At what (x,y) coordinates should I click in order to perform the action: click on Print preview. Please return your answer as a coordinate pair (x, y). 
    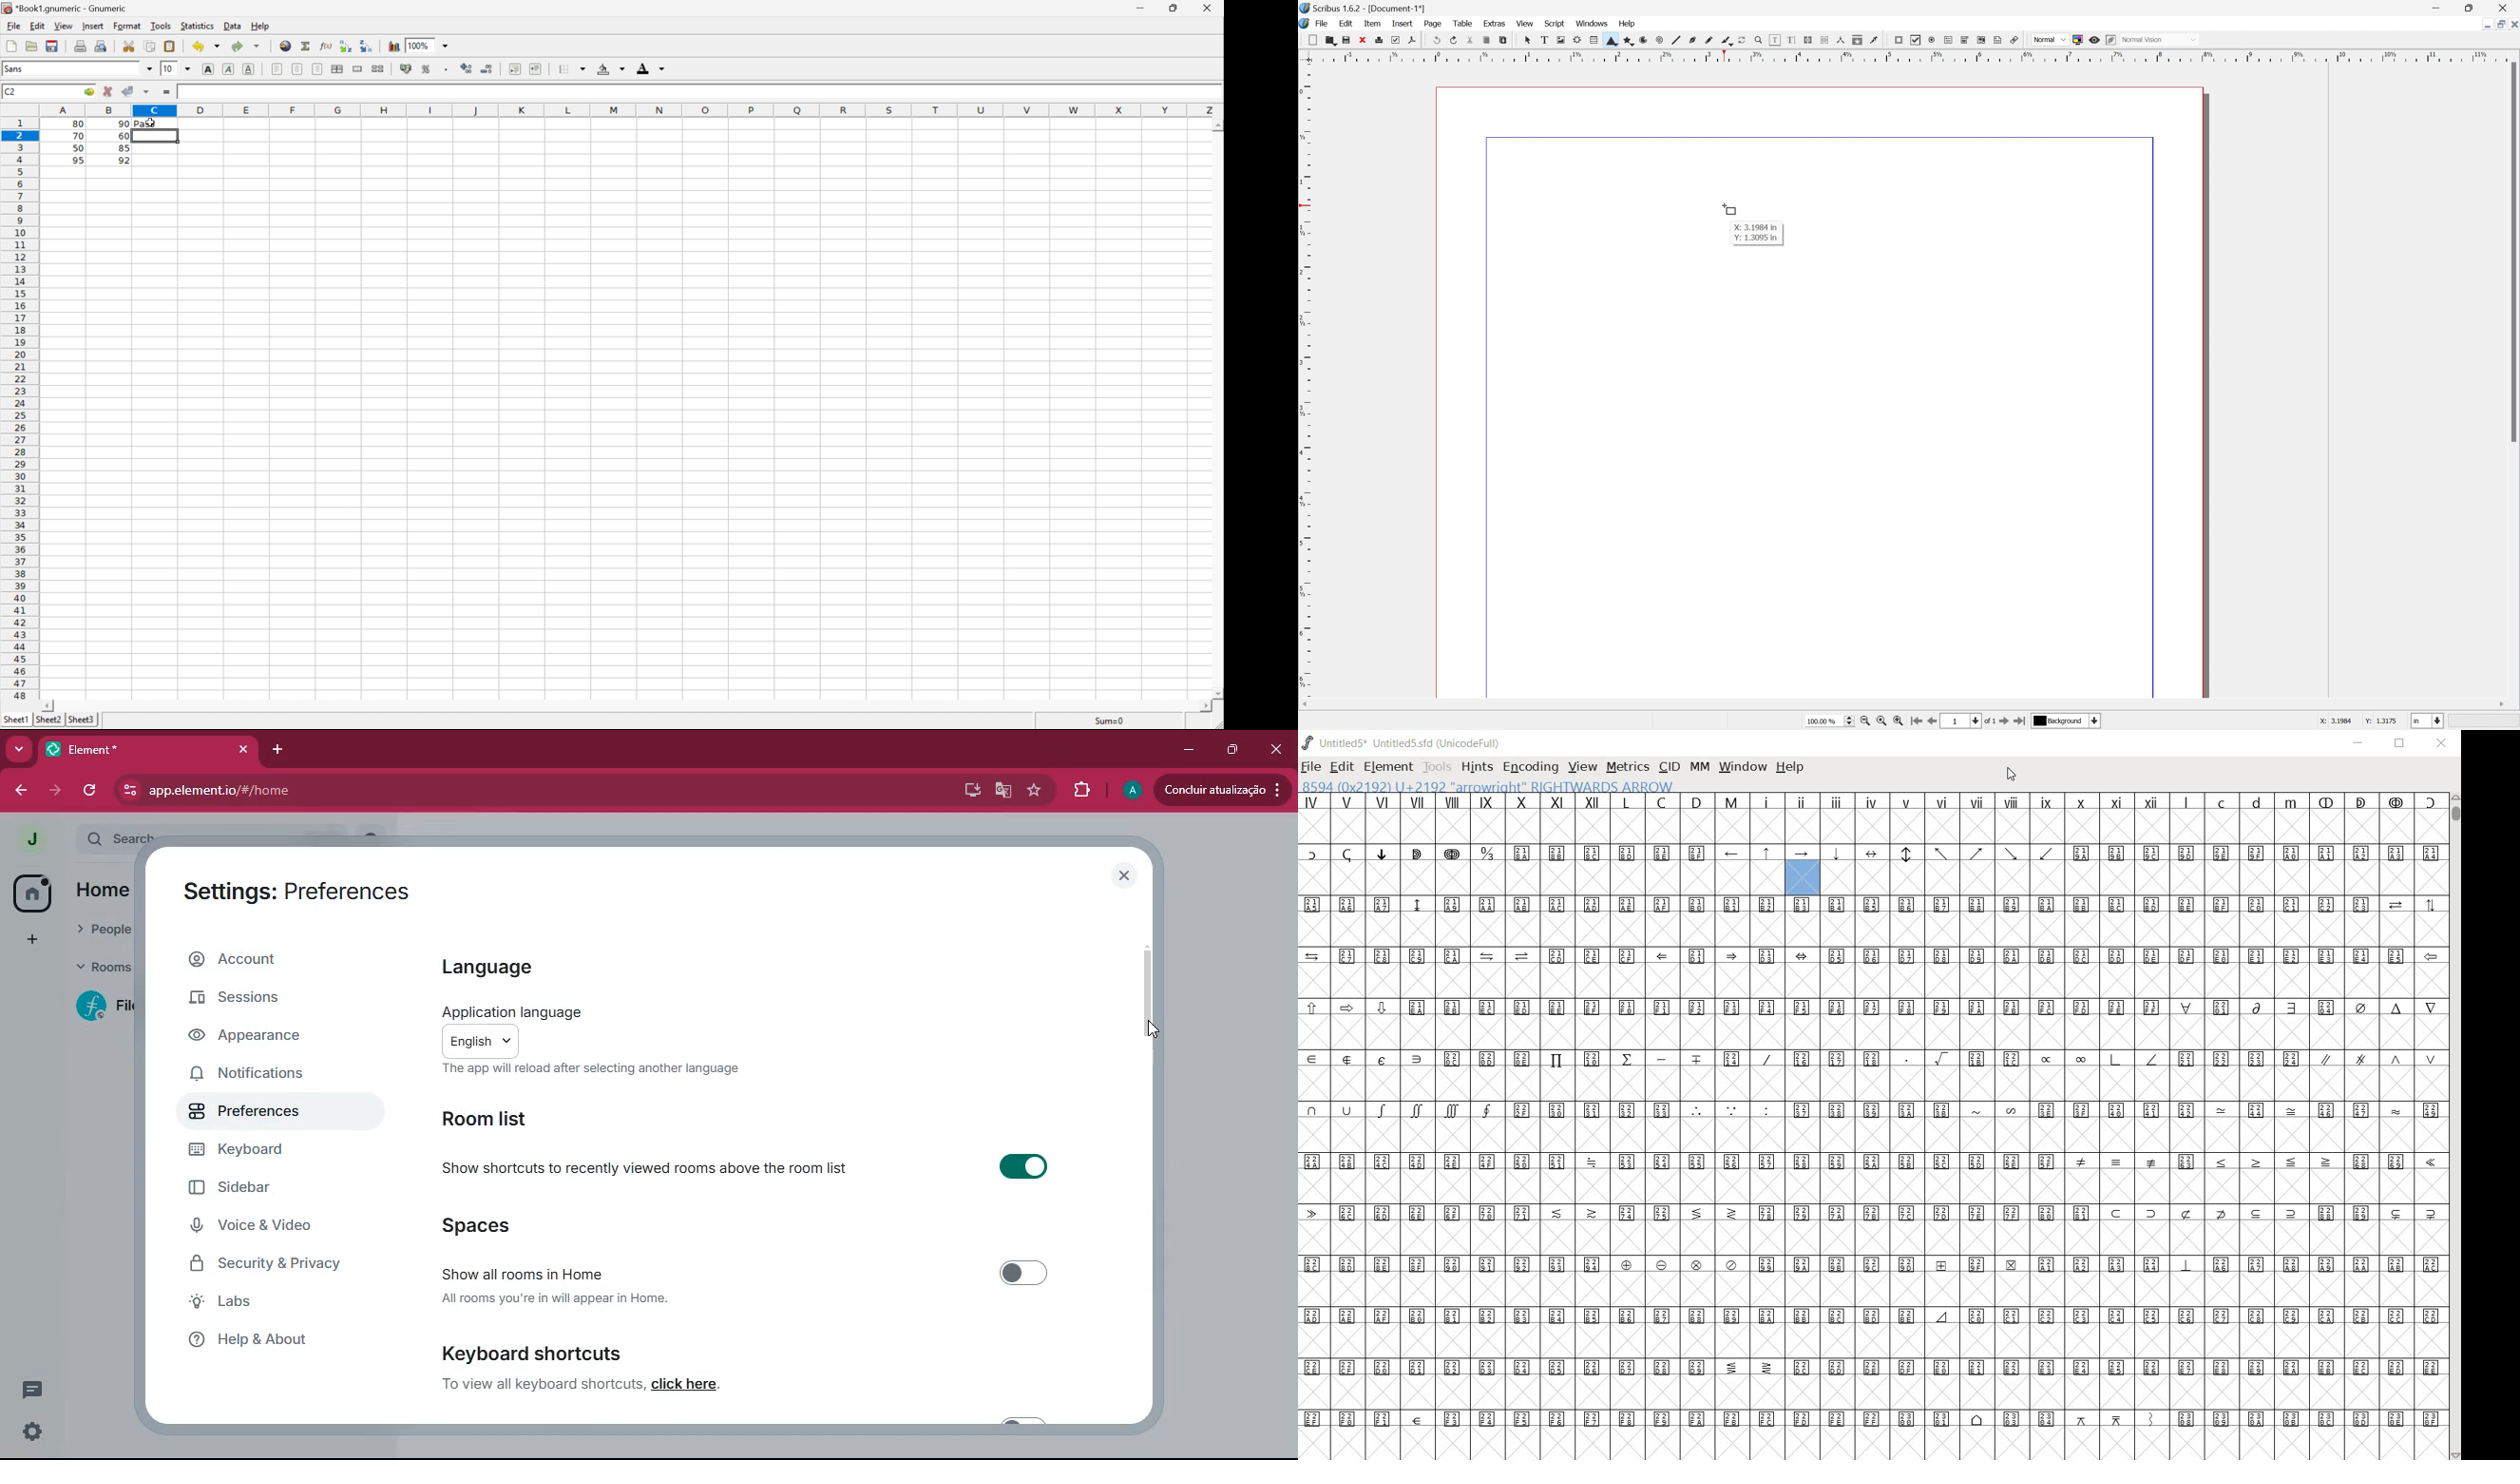
    Looking at the image, I should click on (101, 46).